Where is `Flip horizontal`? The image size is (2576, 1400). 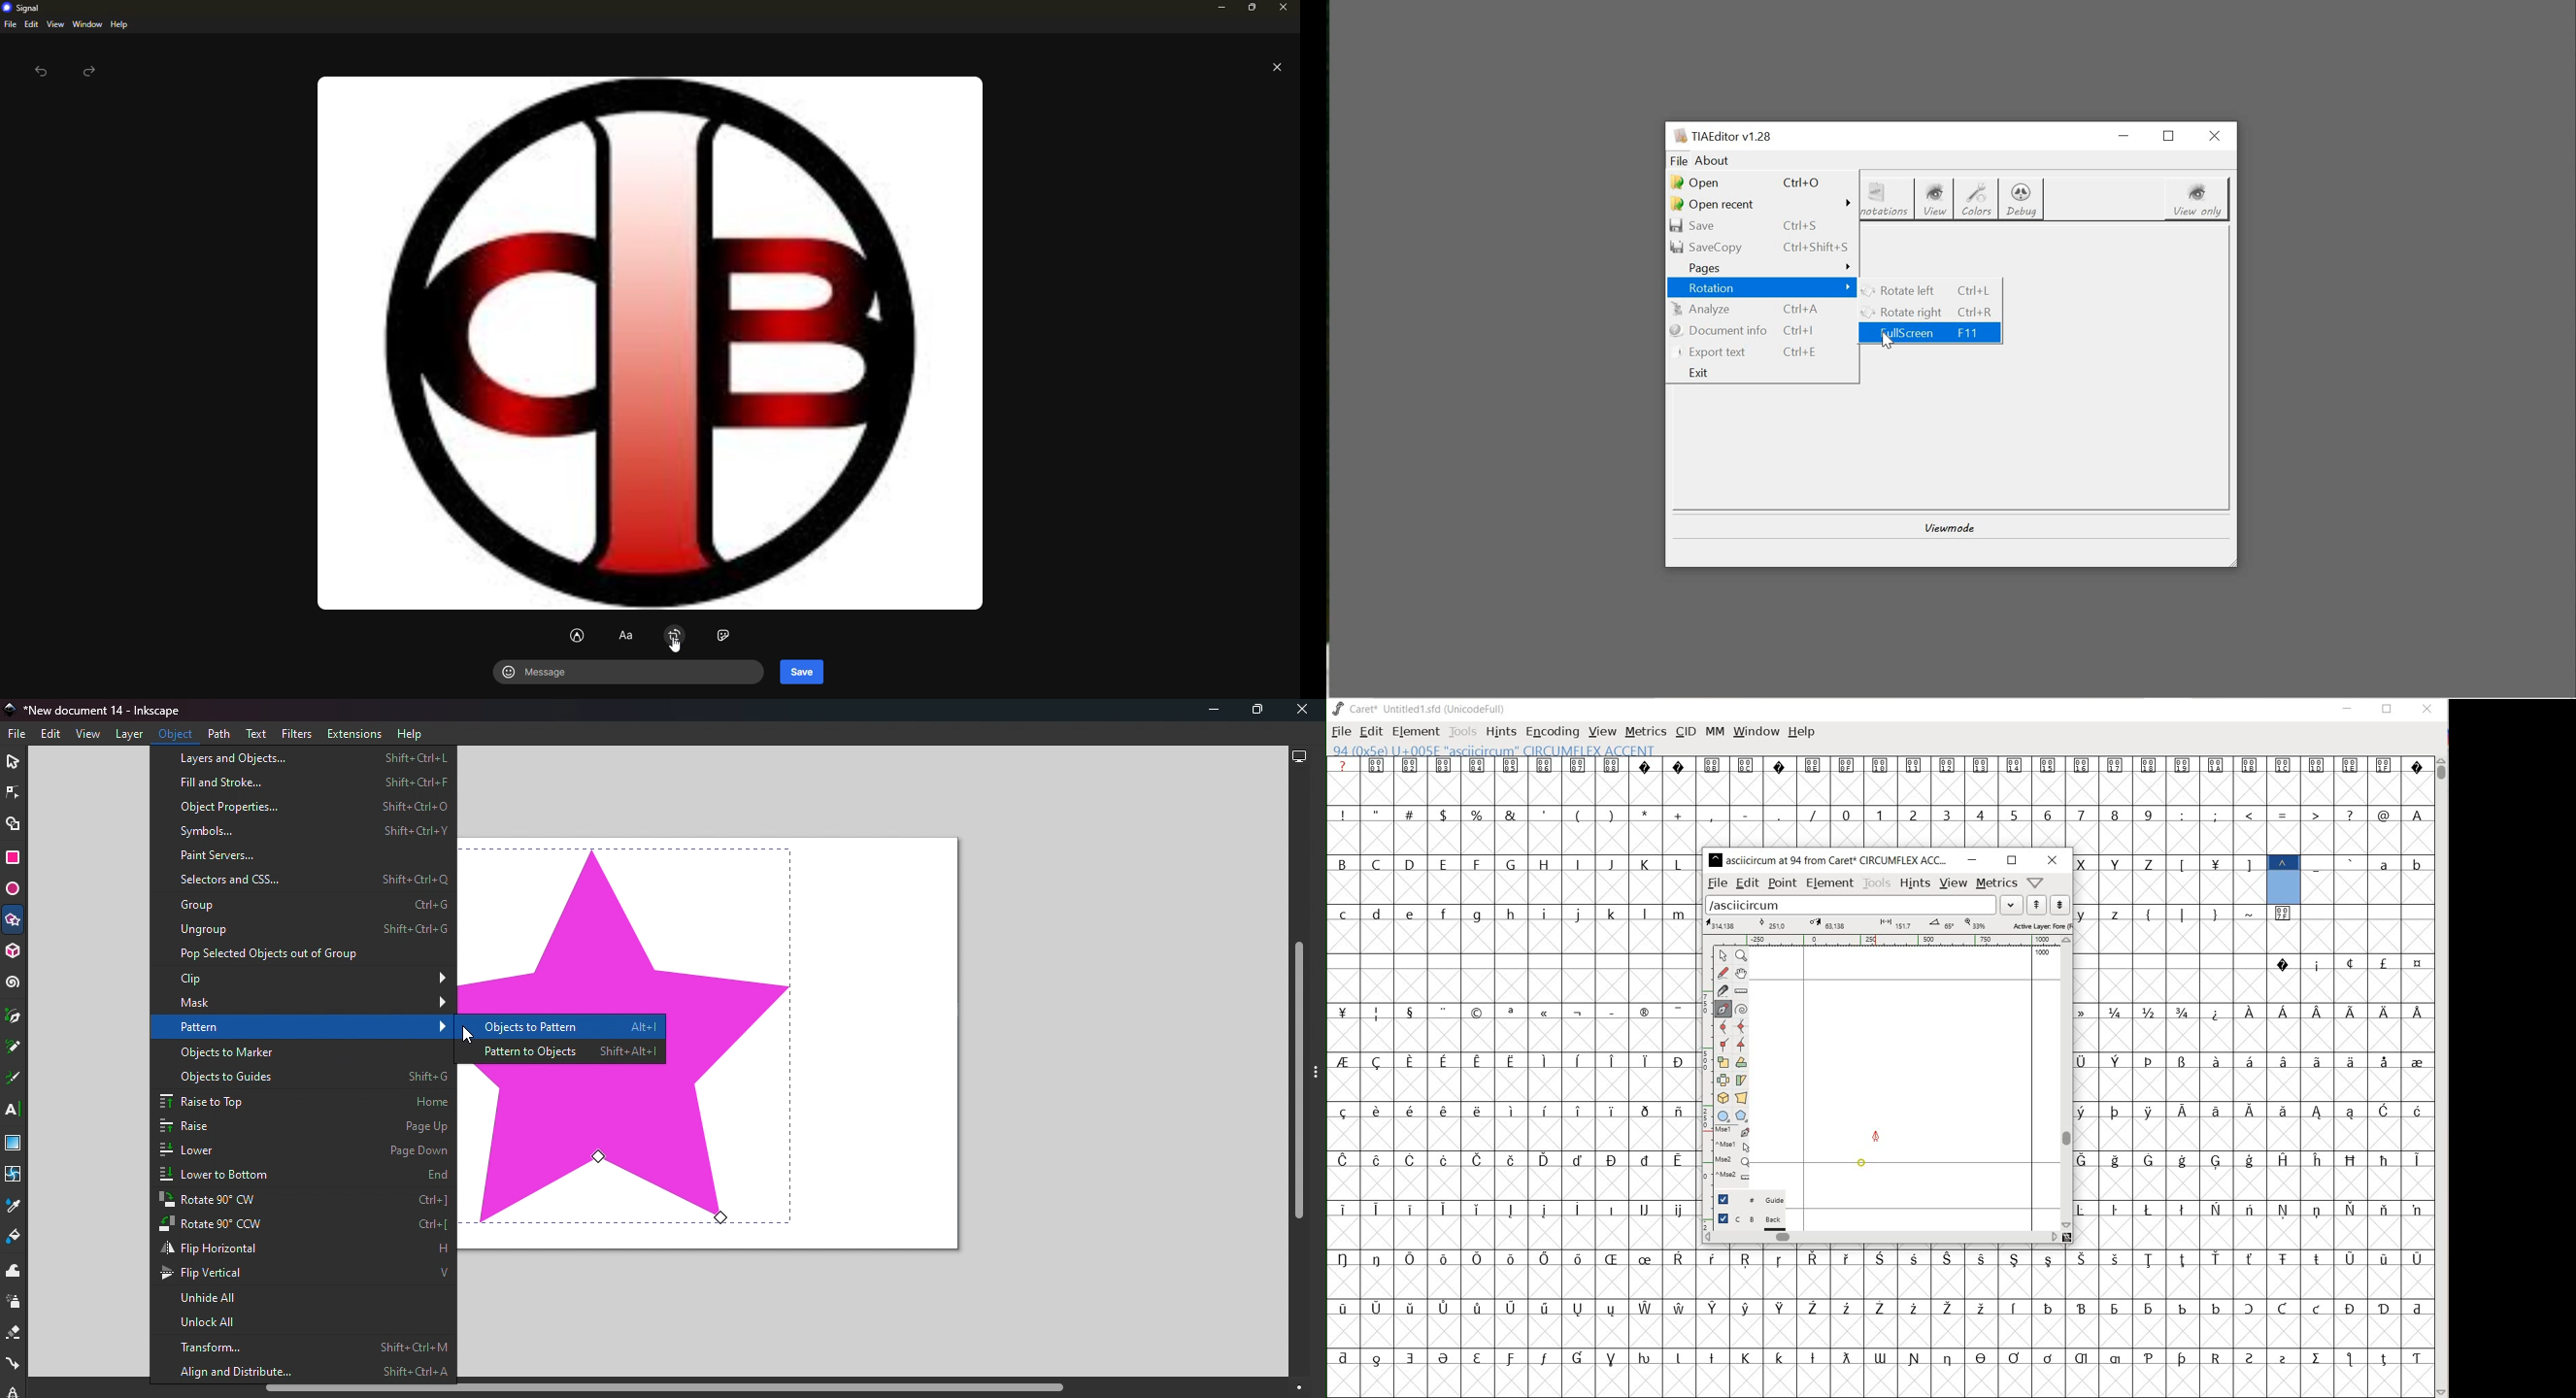 Flip horizontal is located at coordinates (303, 1250).